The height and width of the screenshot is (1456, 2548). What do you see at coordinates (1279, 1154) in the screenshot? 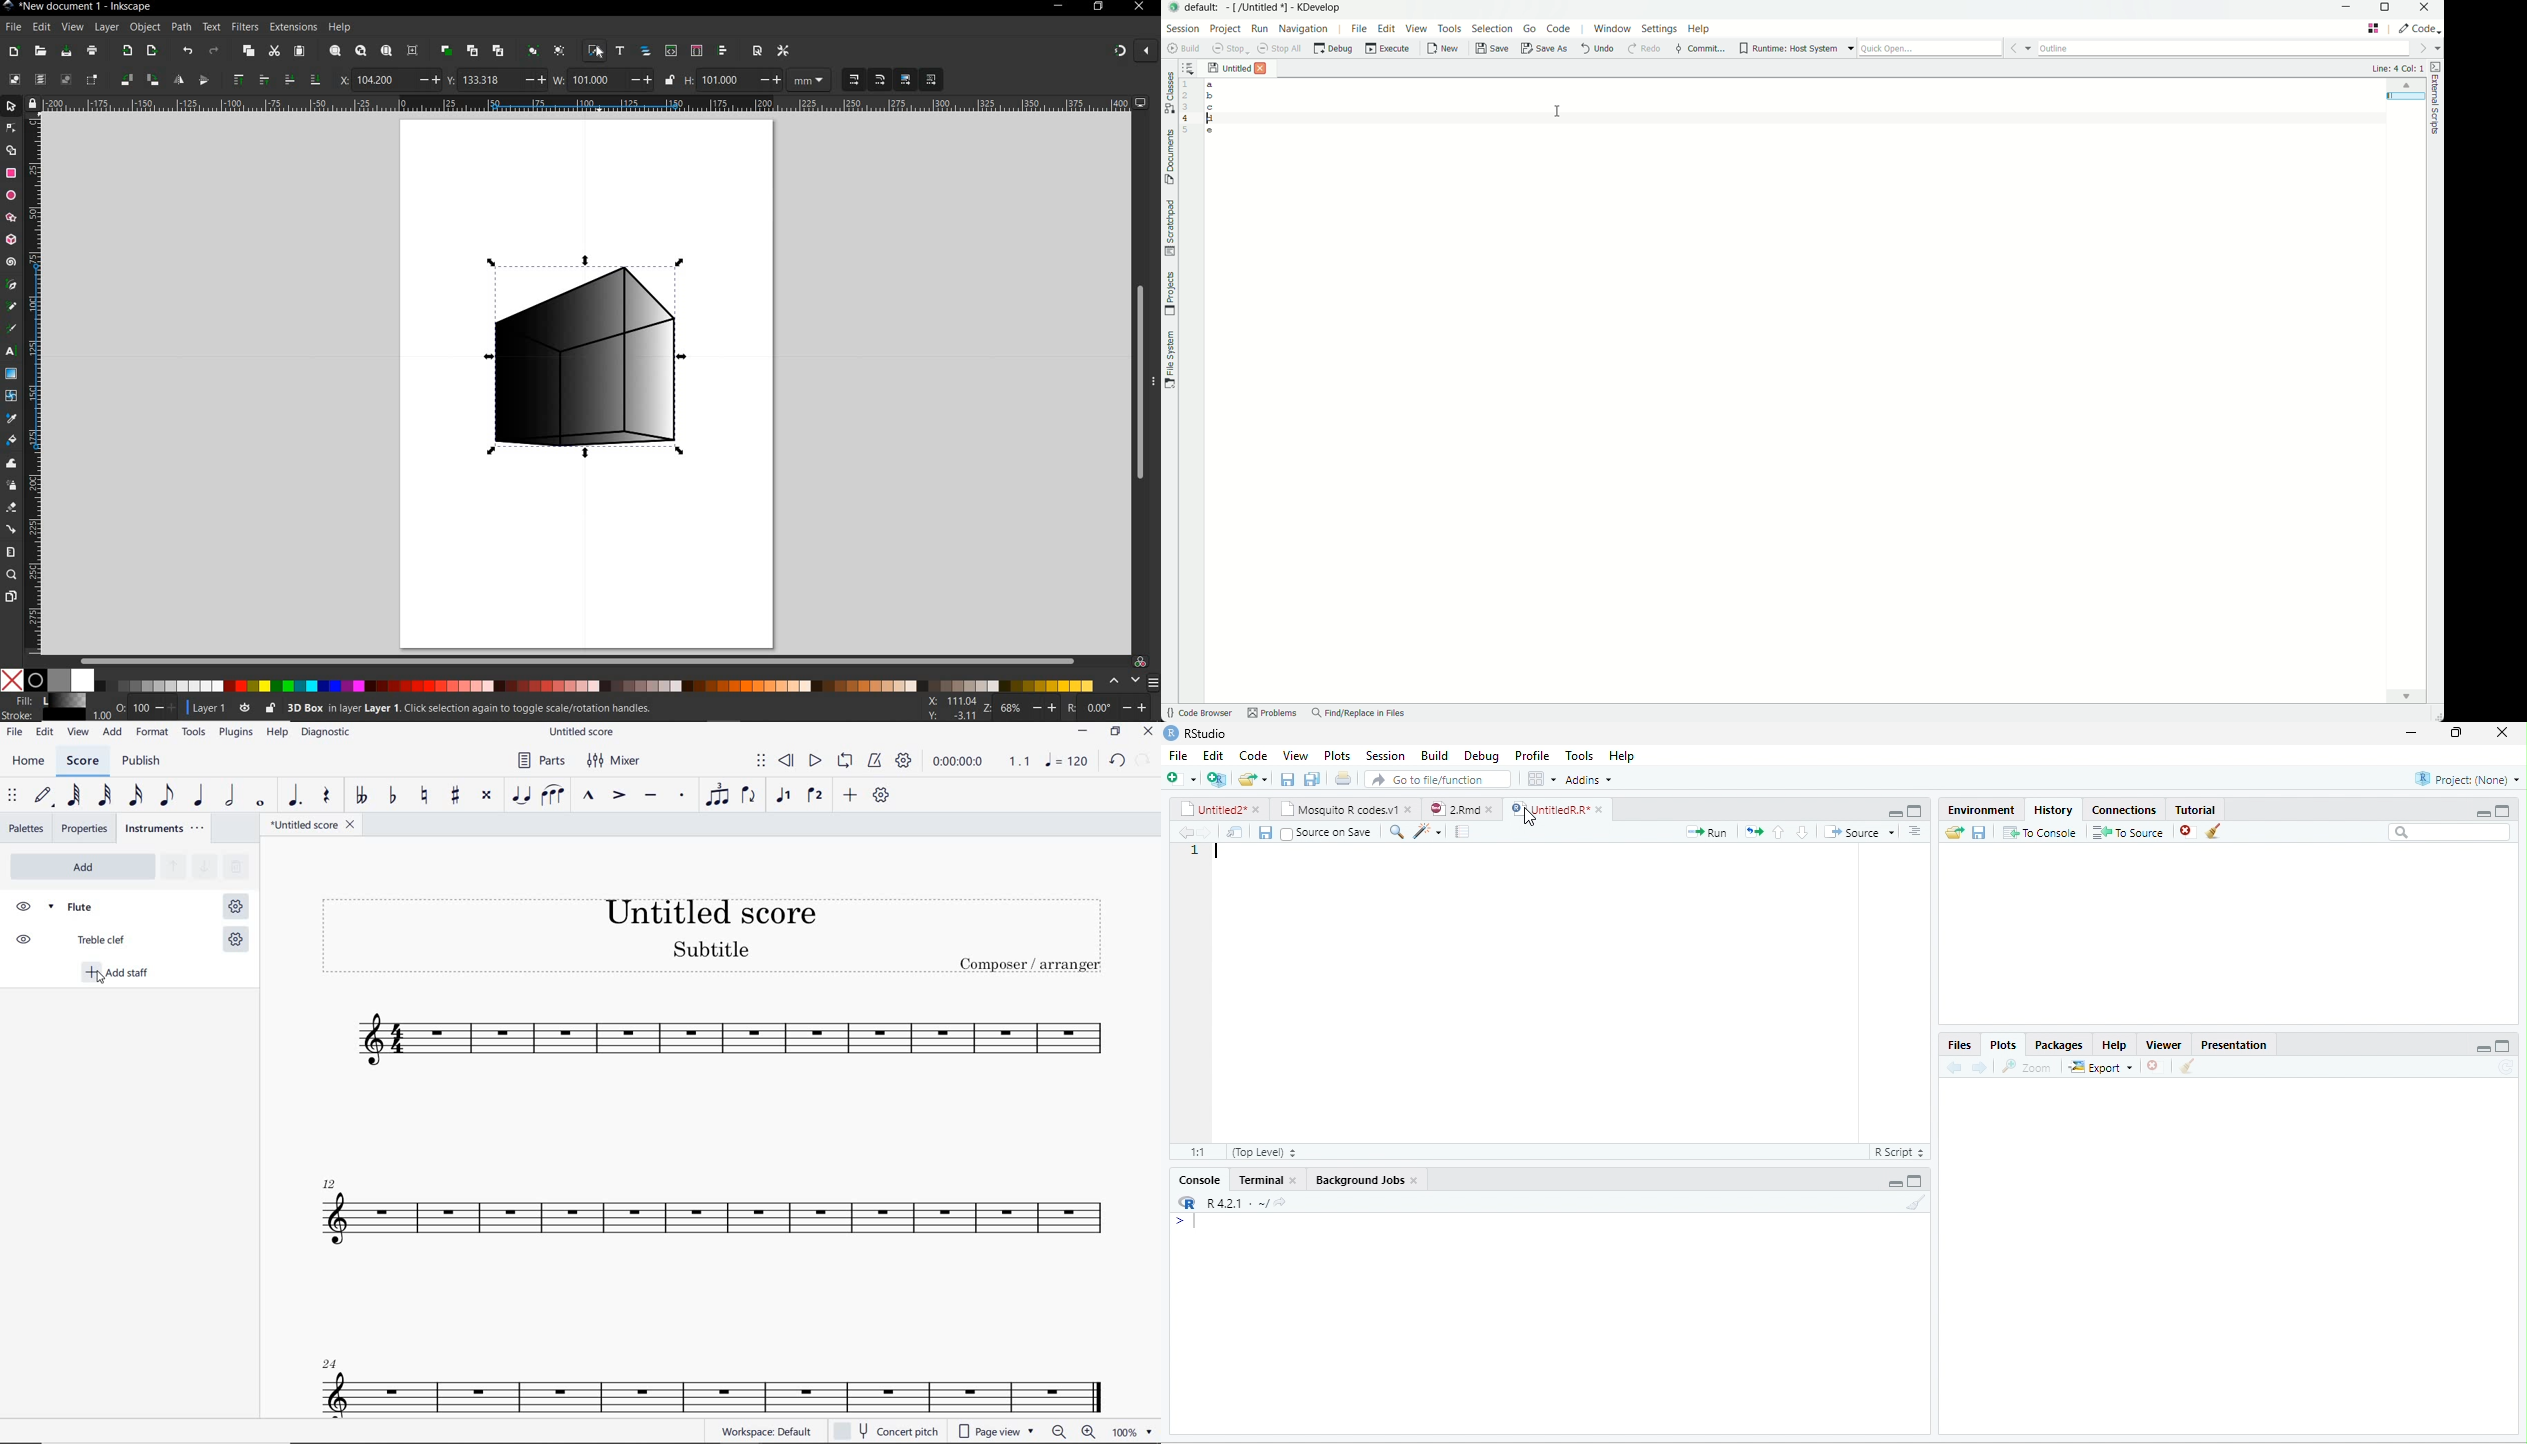
I see `top level` at bounding box center [1279, 1154].